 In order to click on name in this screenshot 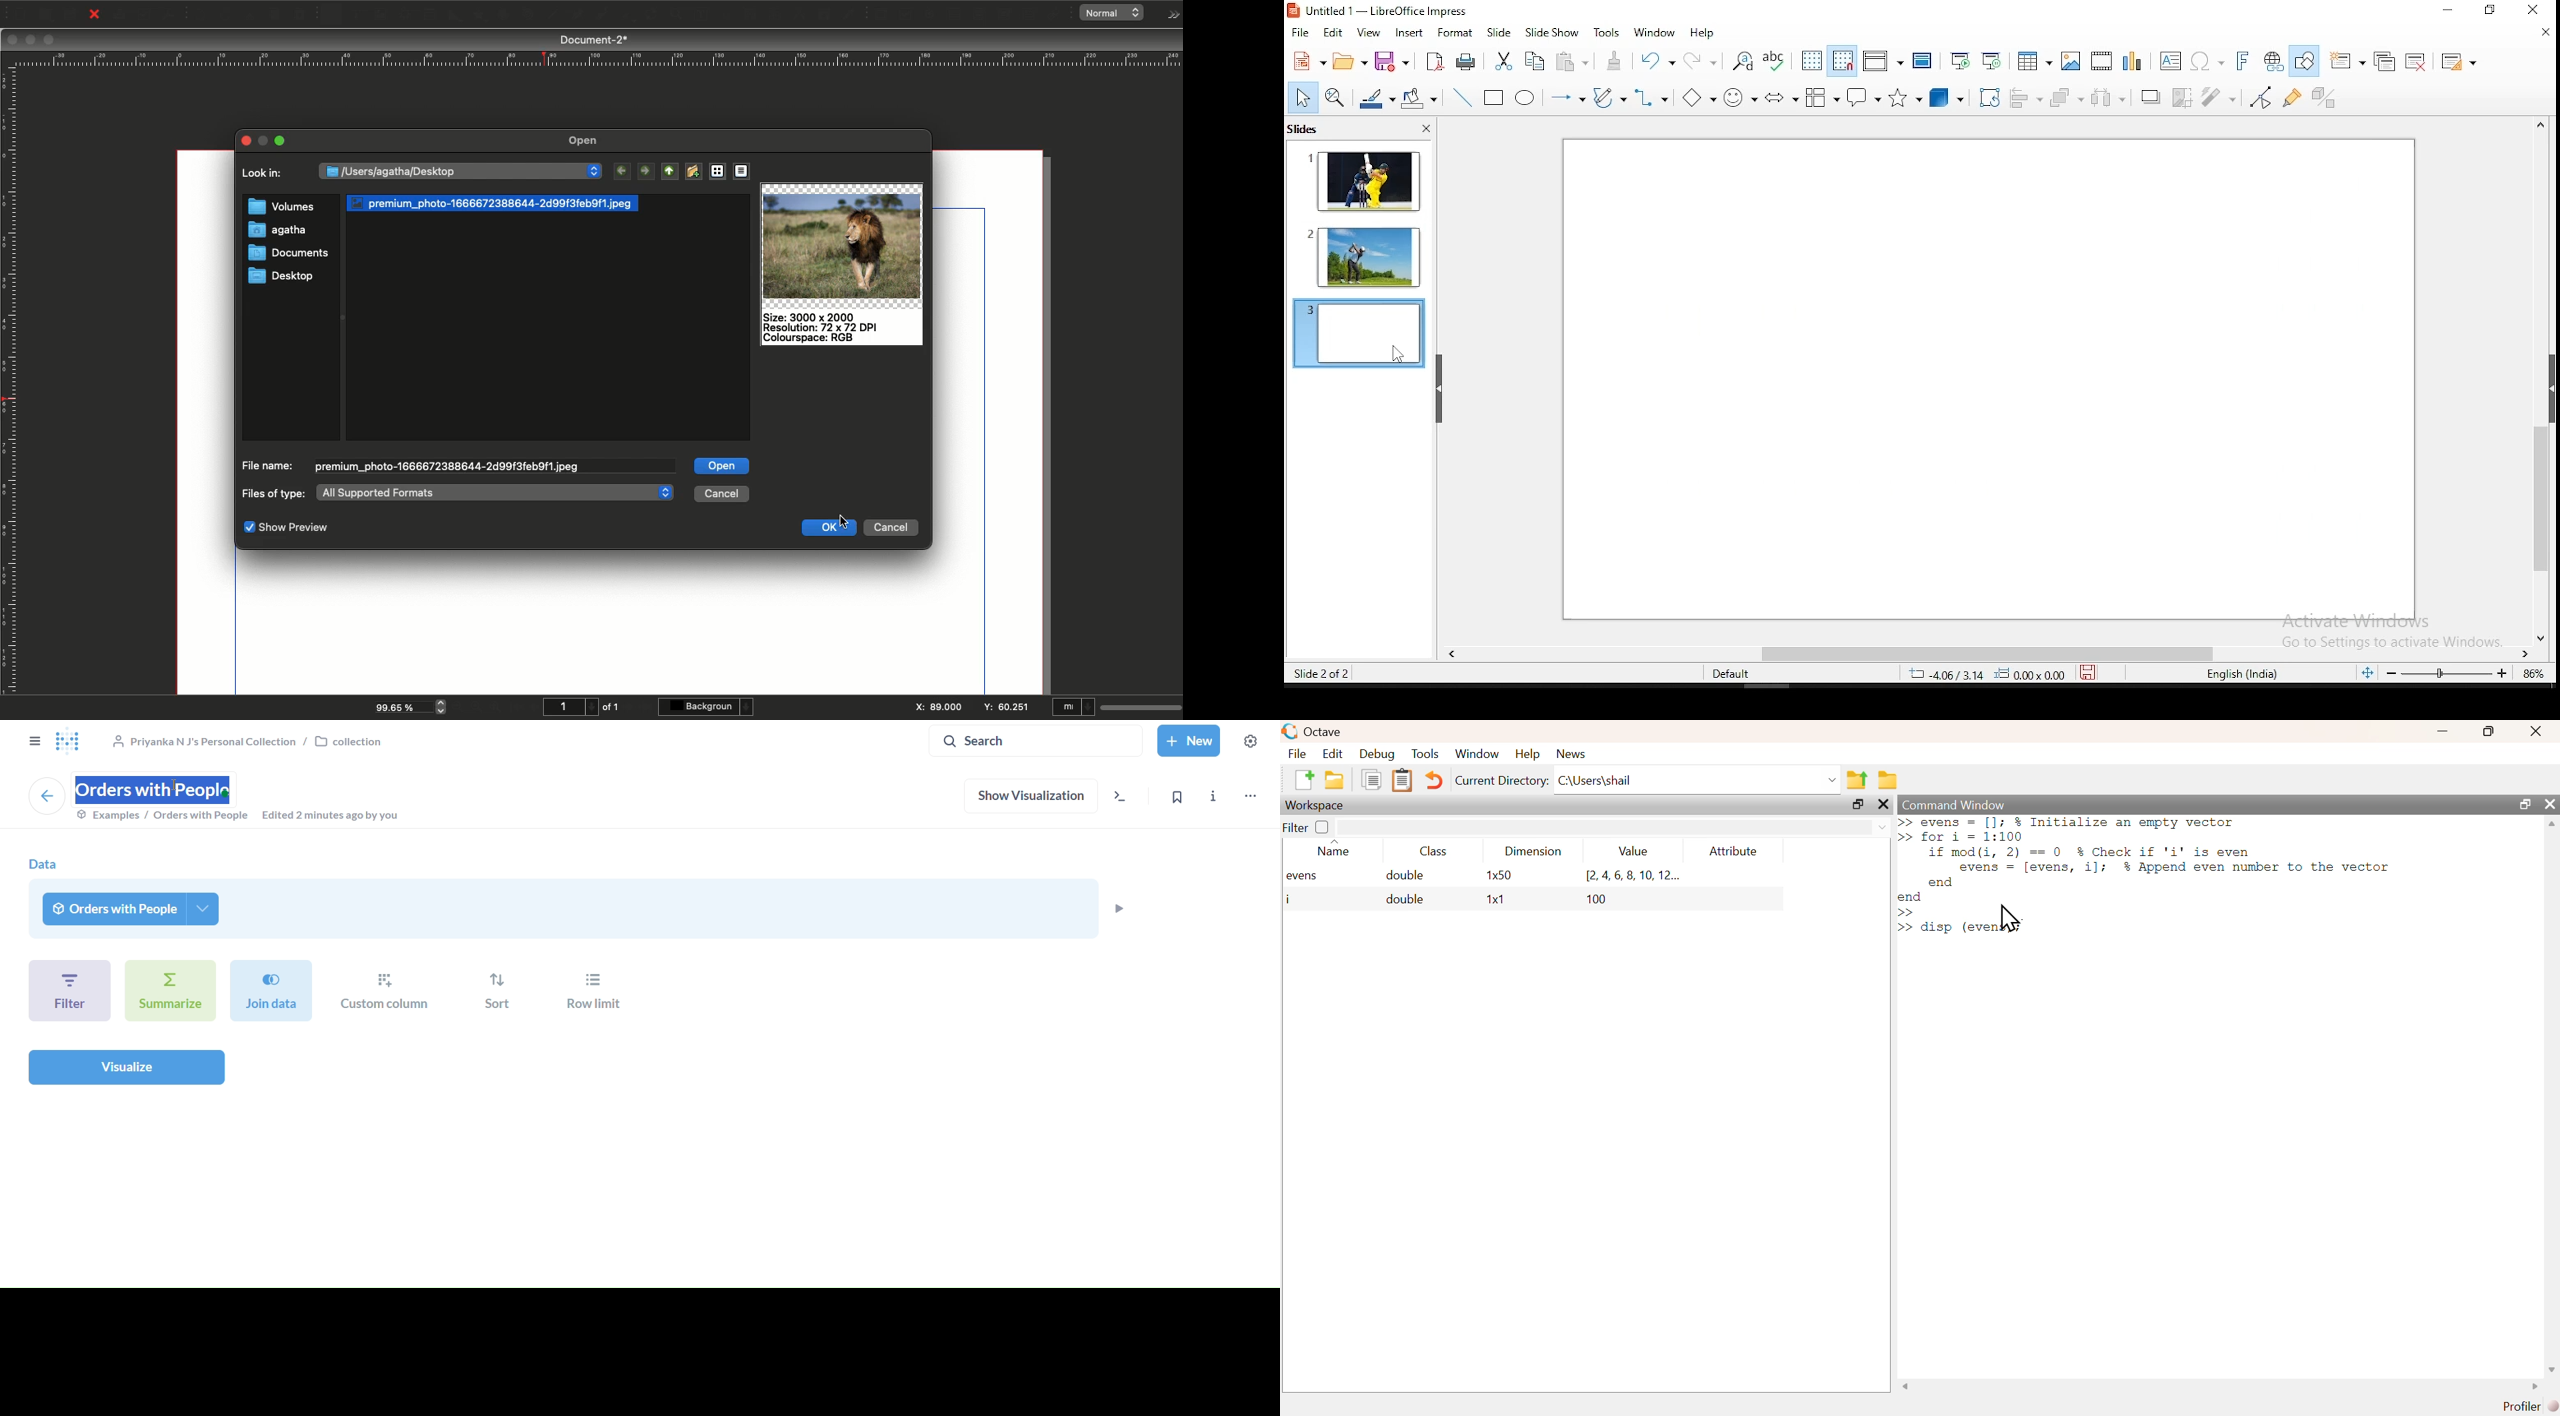, I will do `click(1327, 851)`.